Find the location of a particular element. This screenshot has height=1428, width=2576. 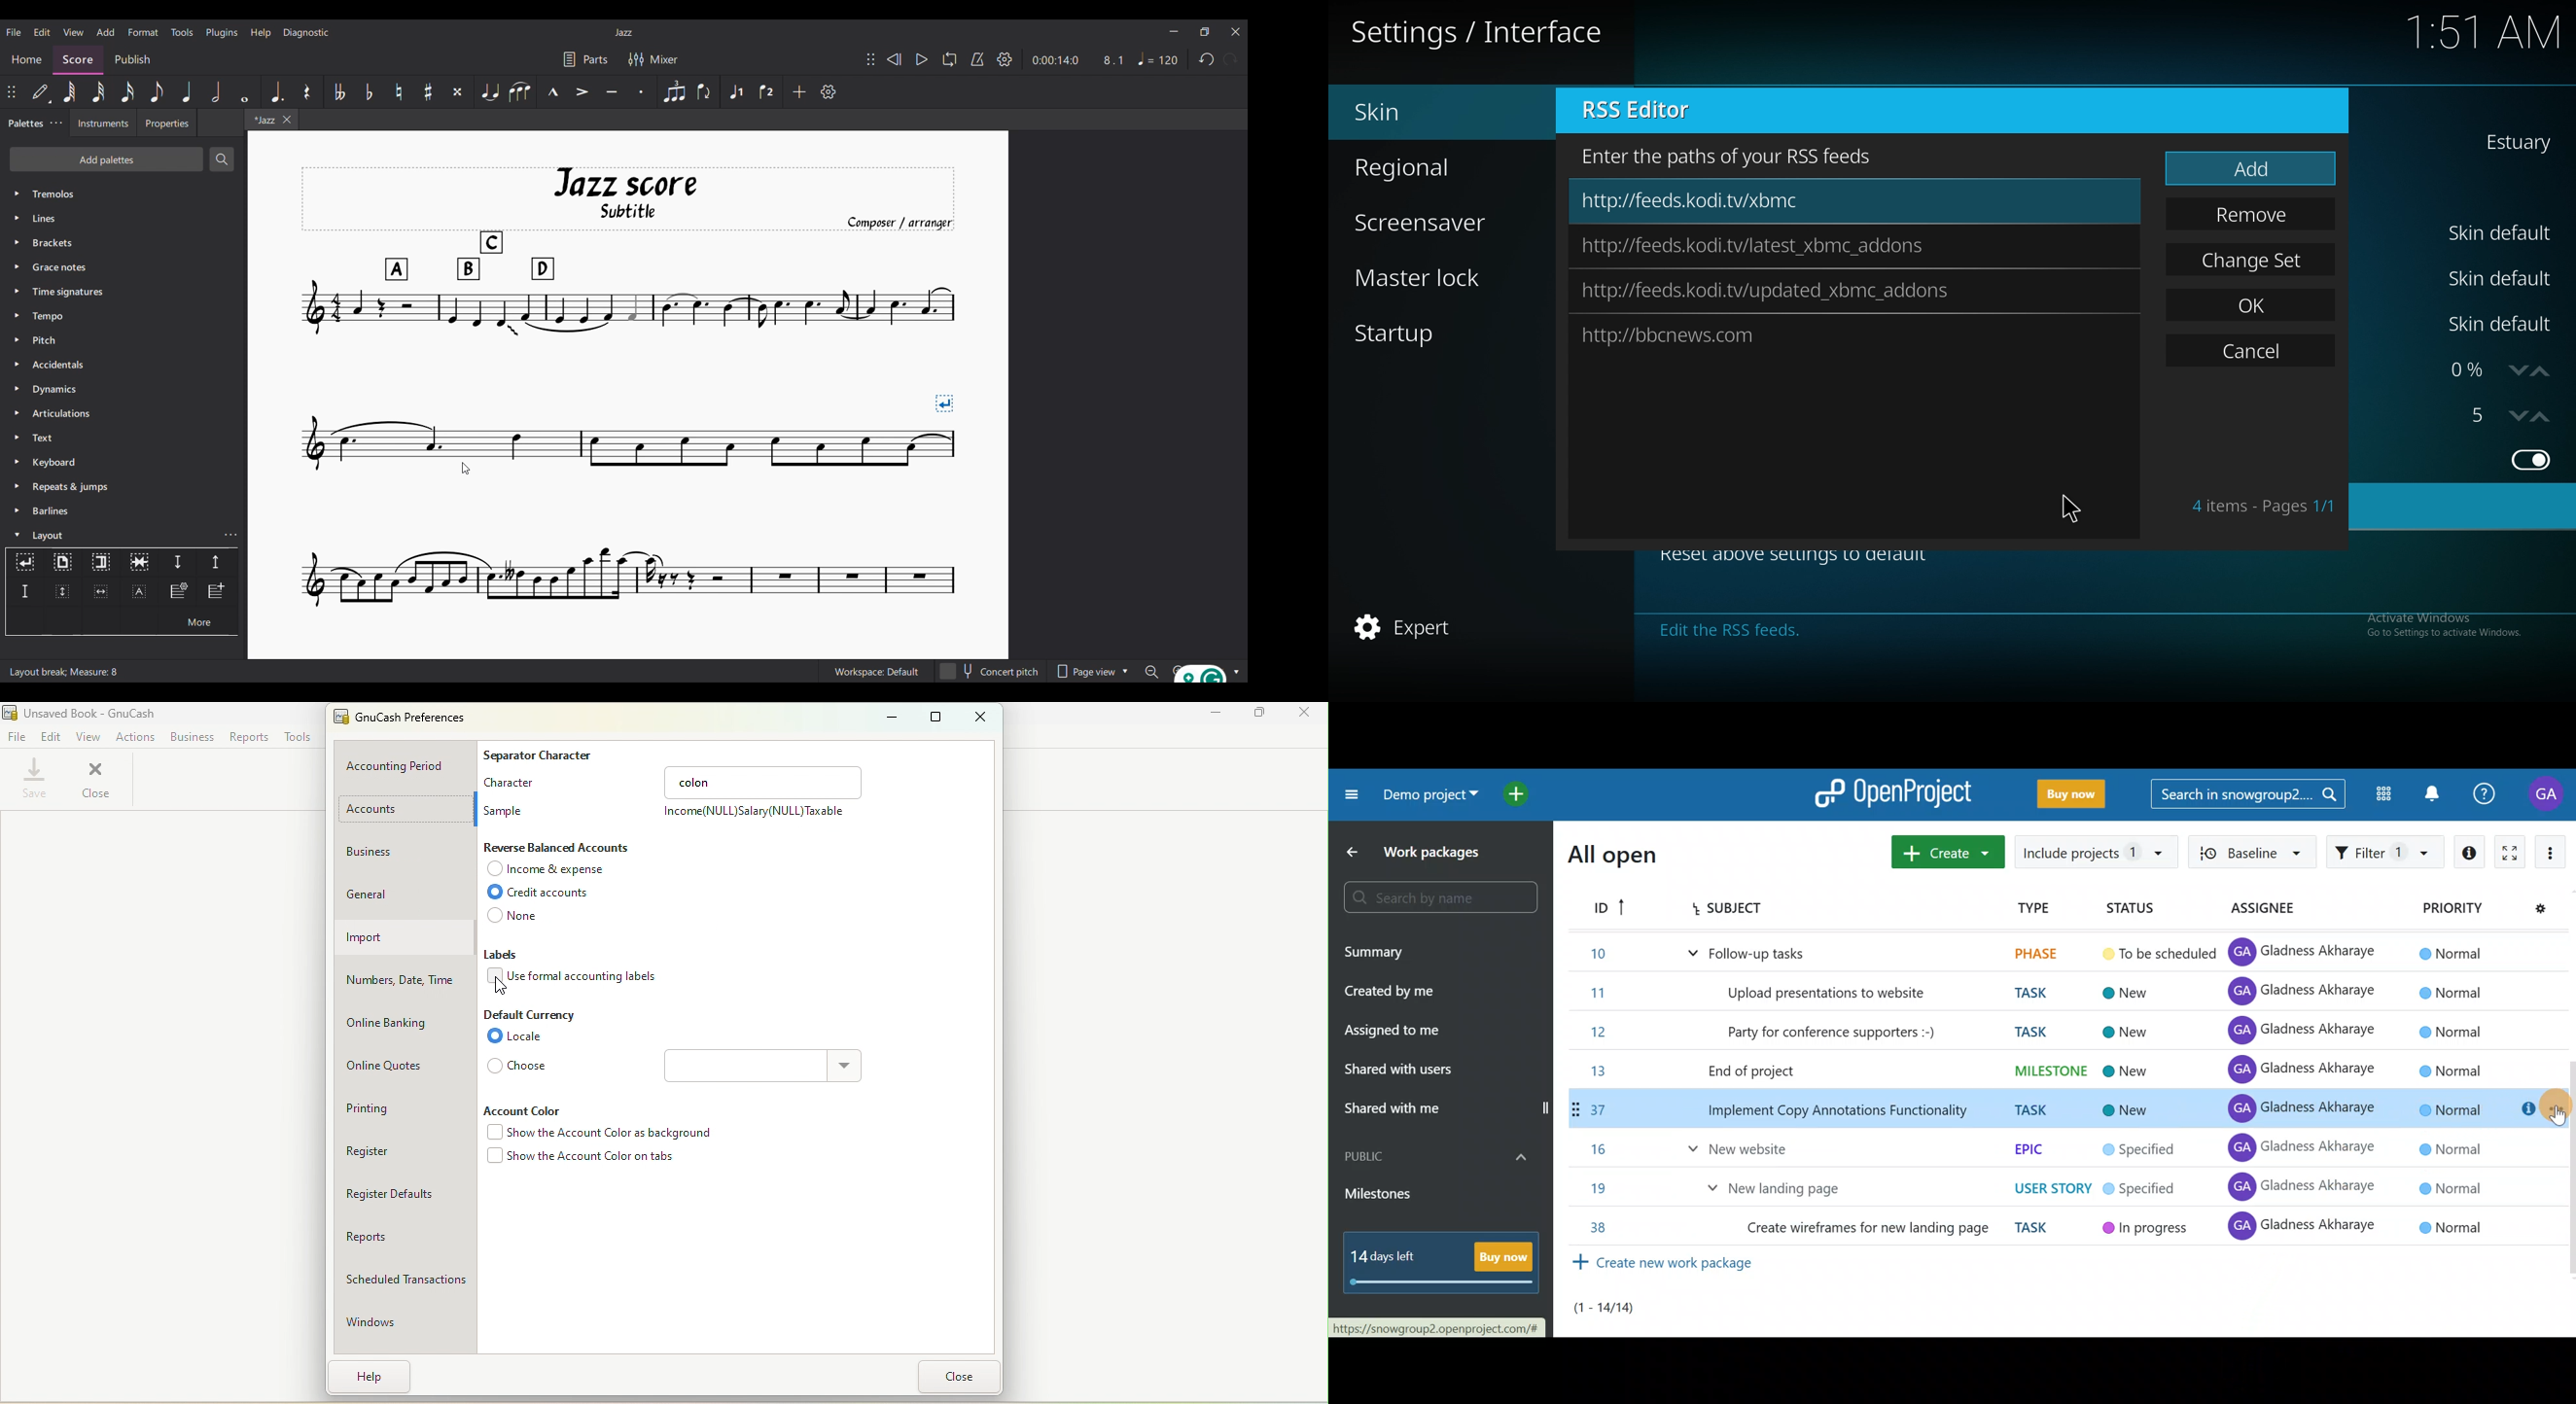

Work packages is located at coordinates (1422, 850).